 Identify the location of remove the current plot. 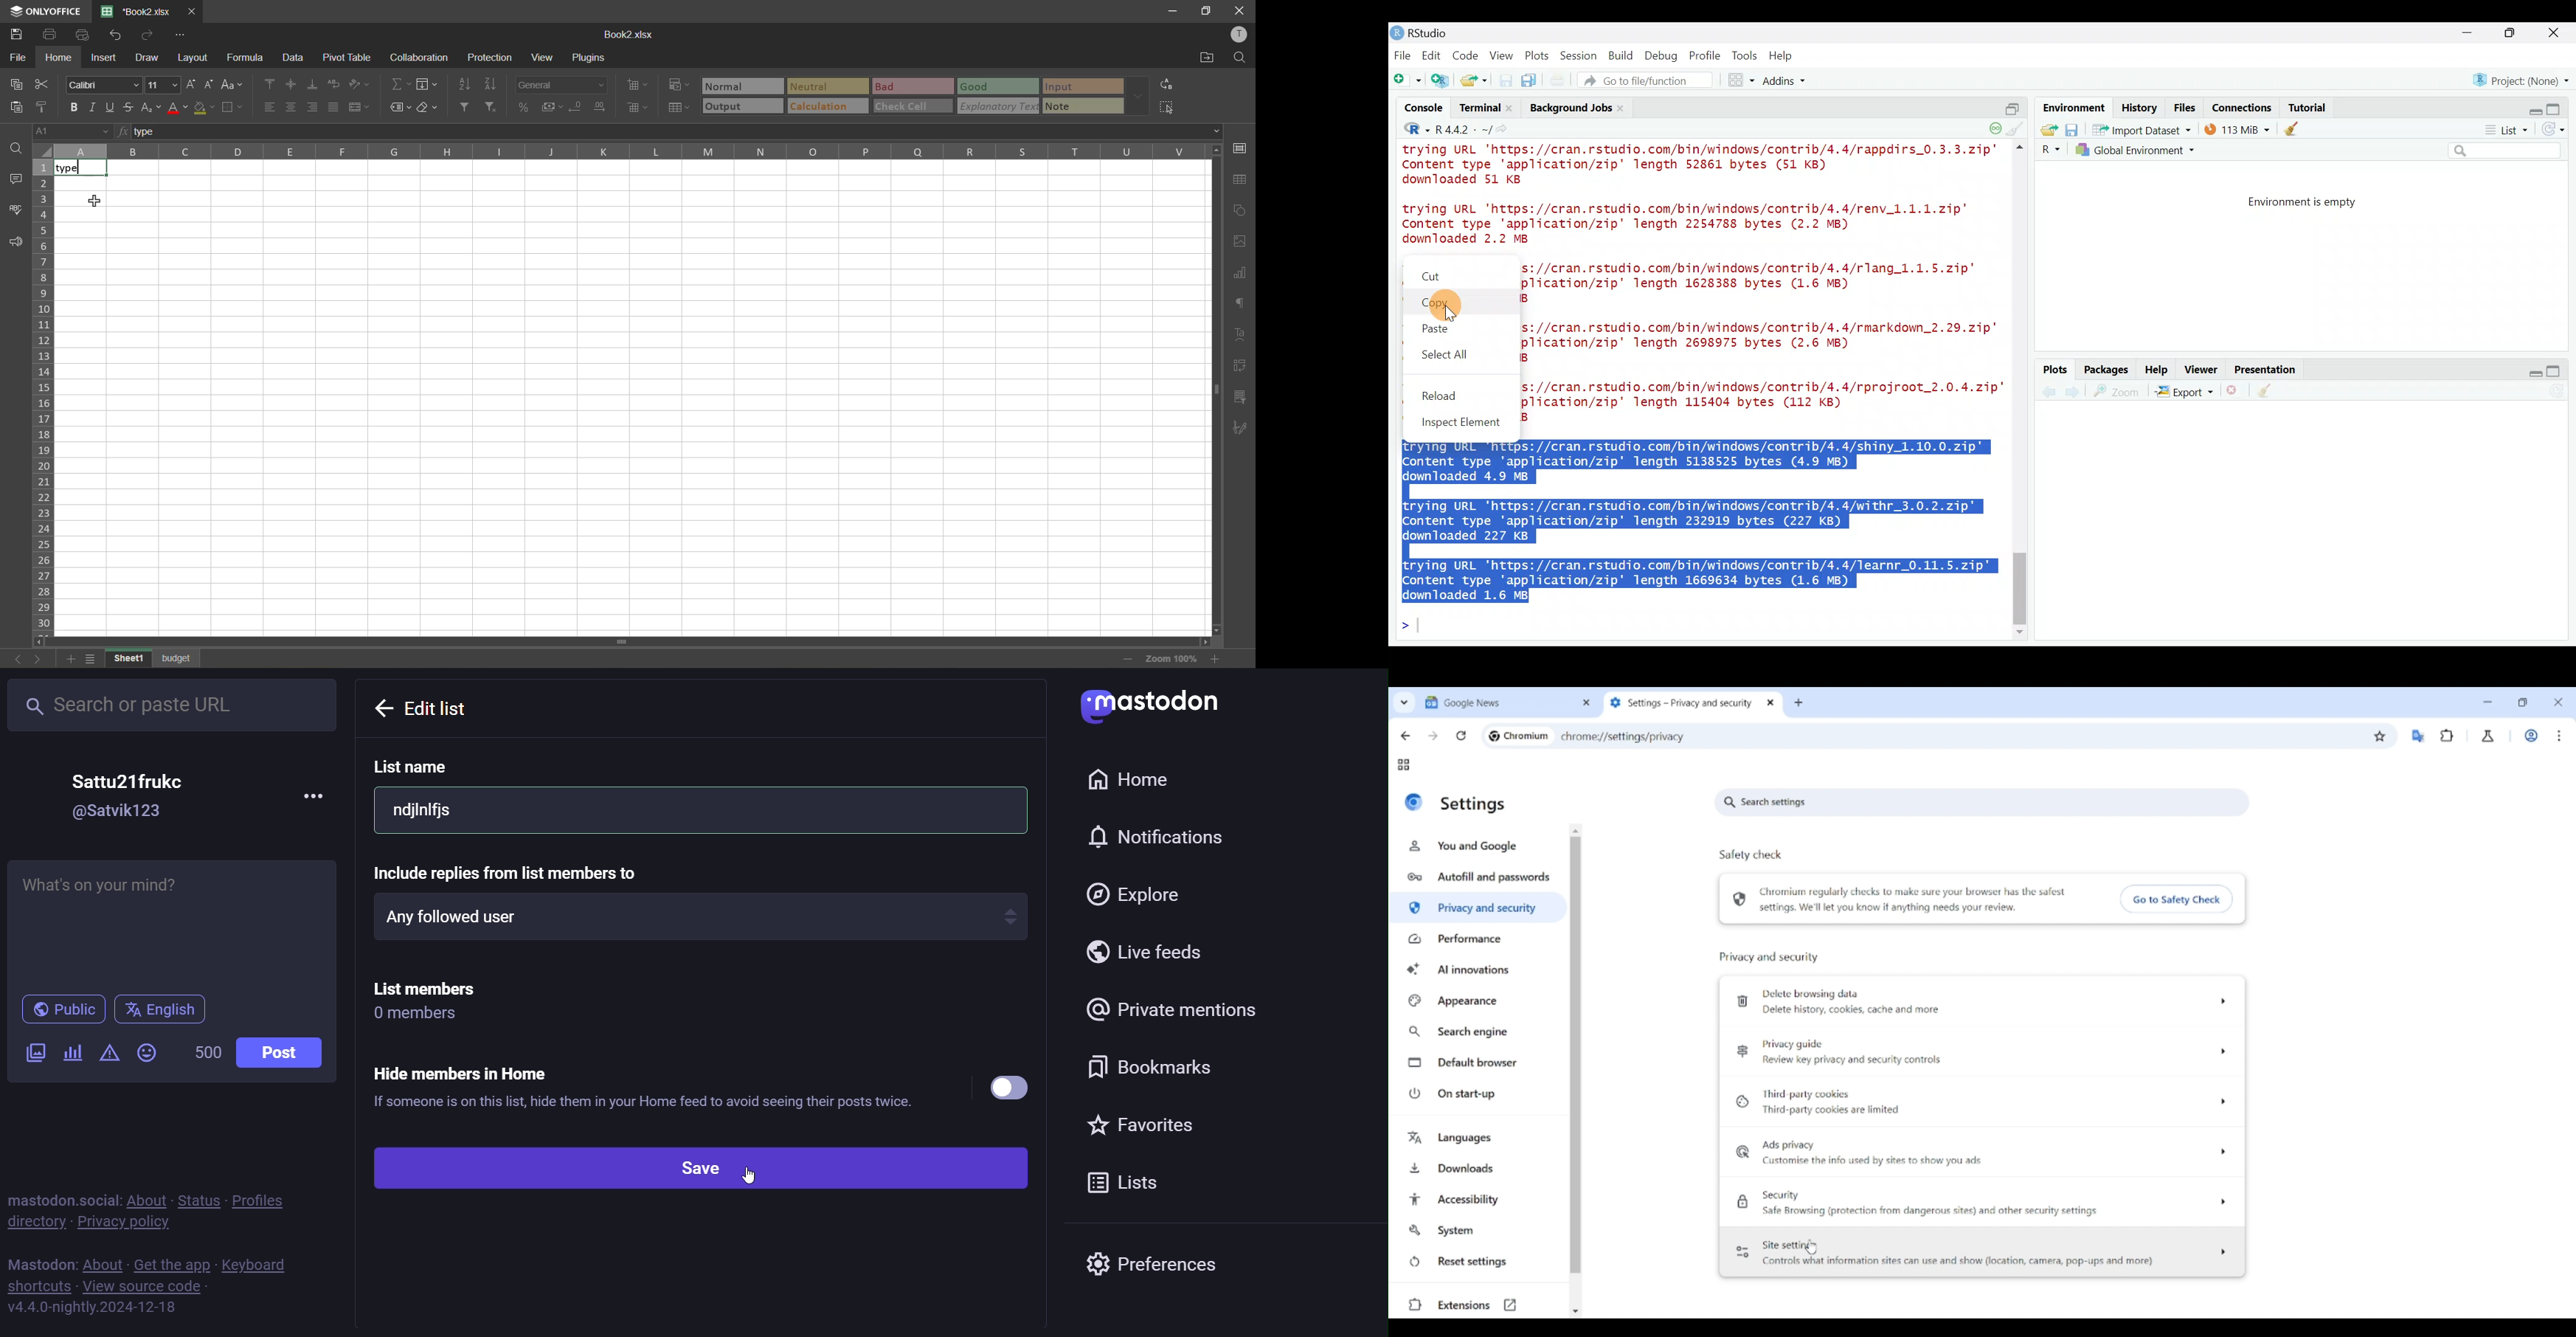
(2234, 393).